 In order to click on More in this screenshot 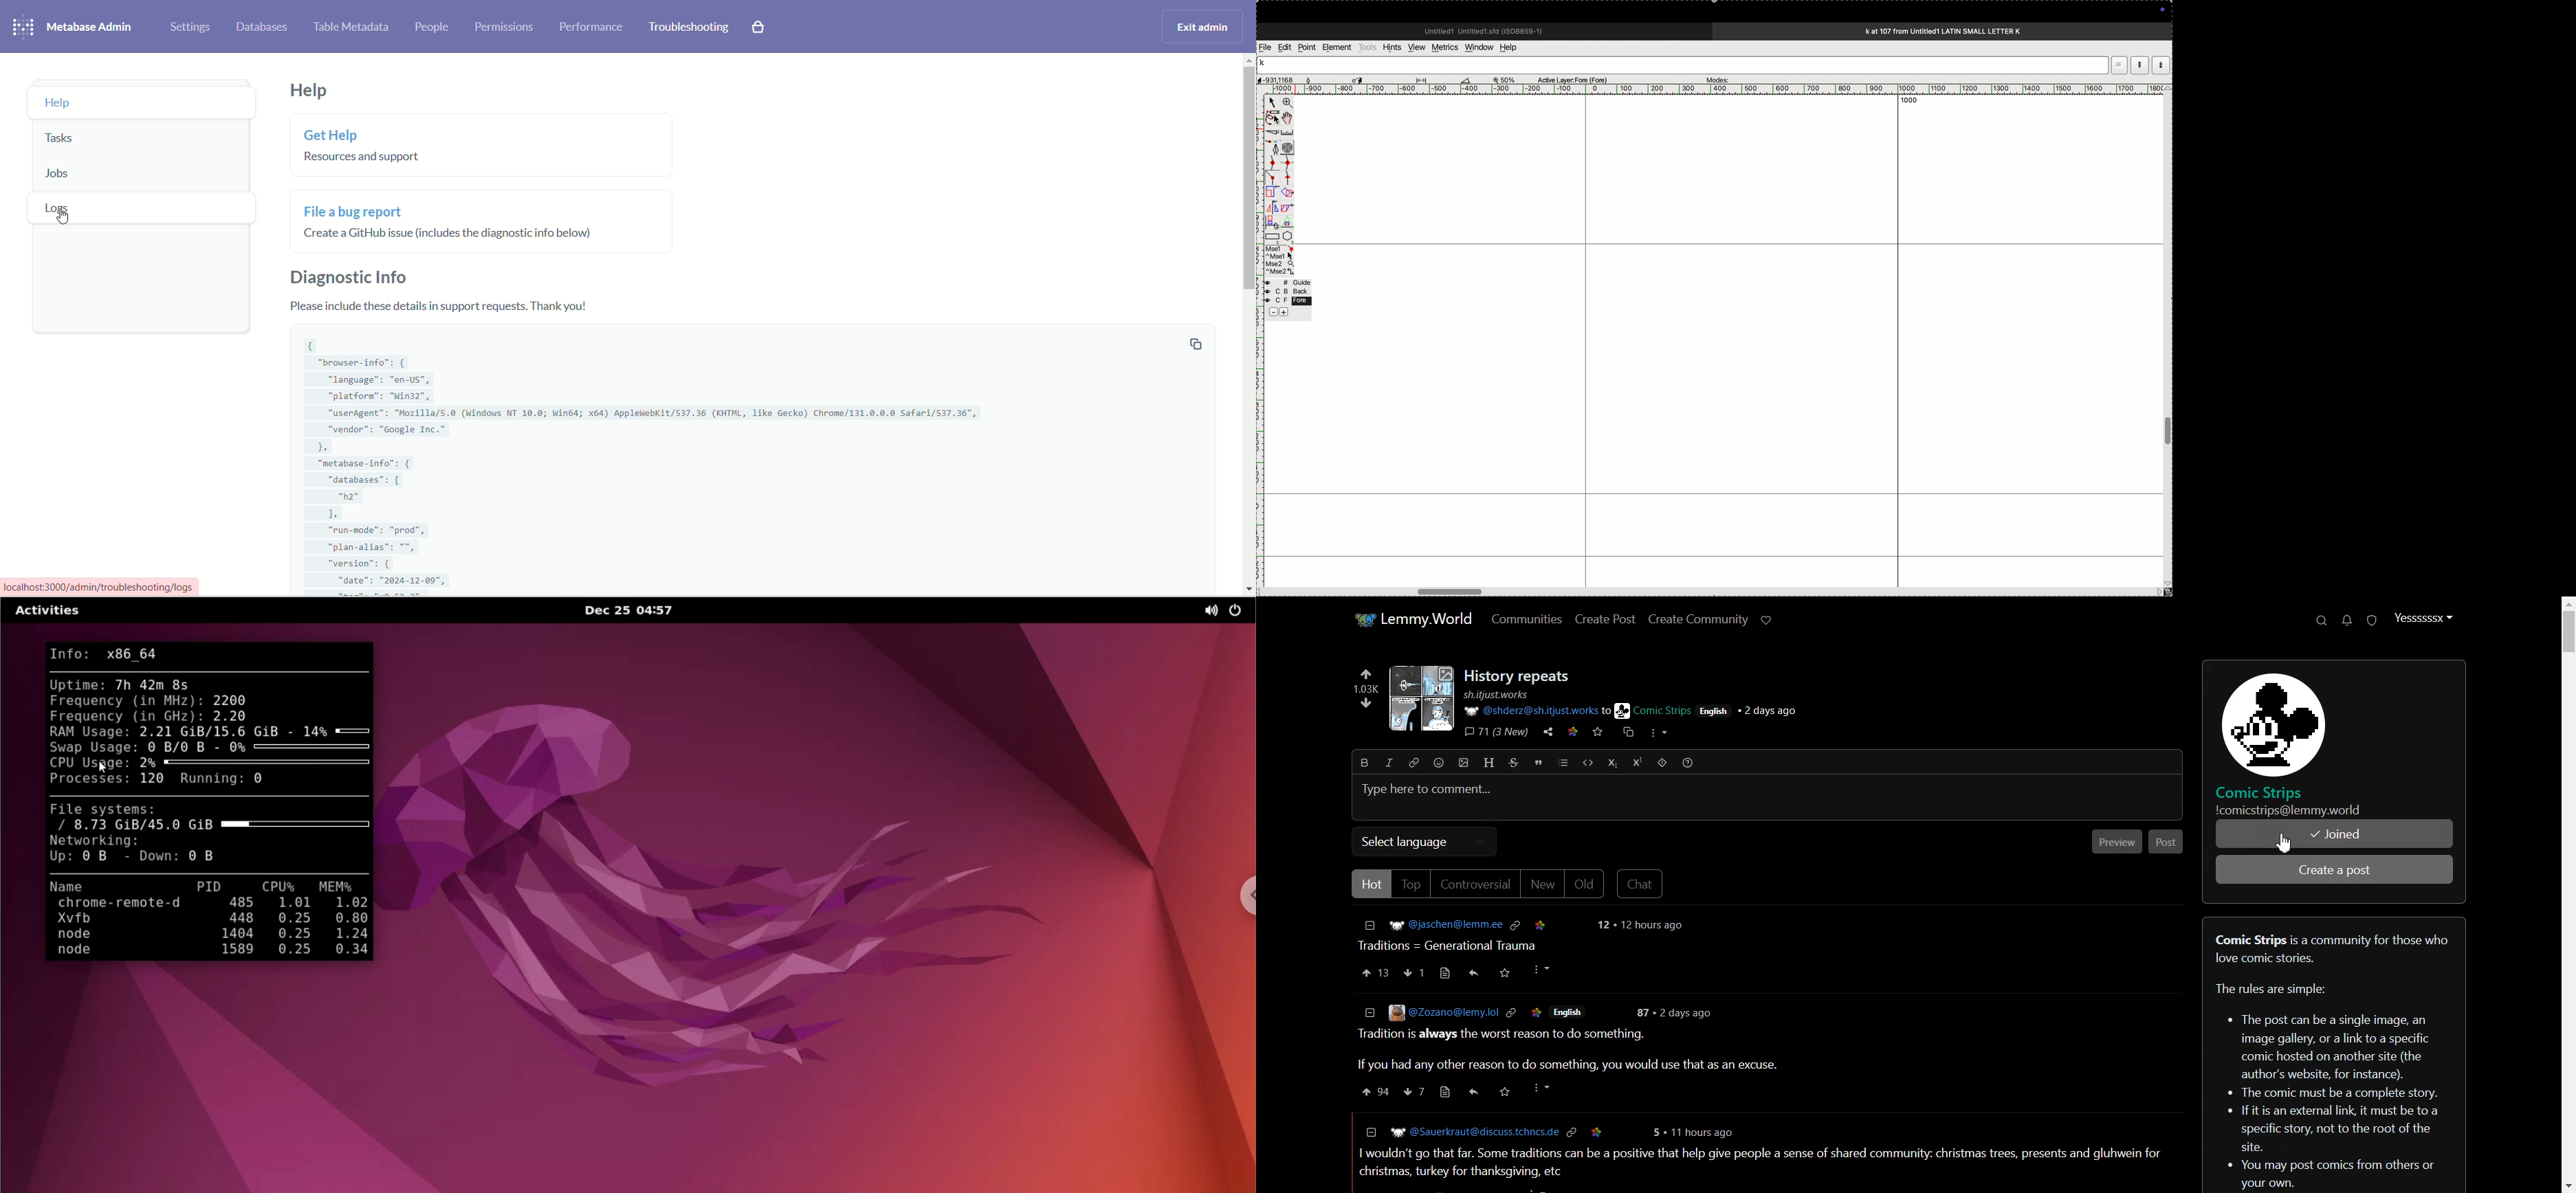, I will do `click(1658, 733)`.